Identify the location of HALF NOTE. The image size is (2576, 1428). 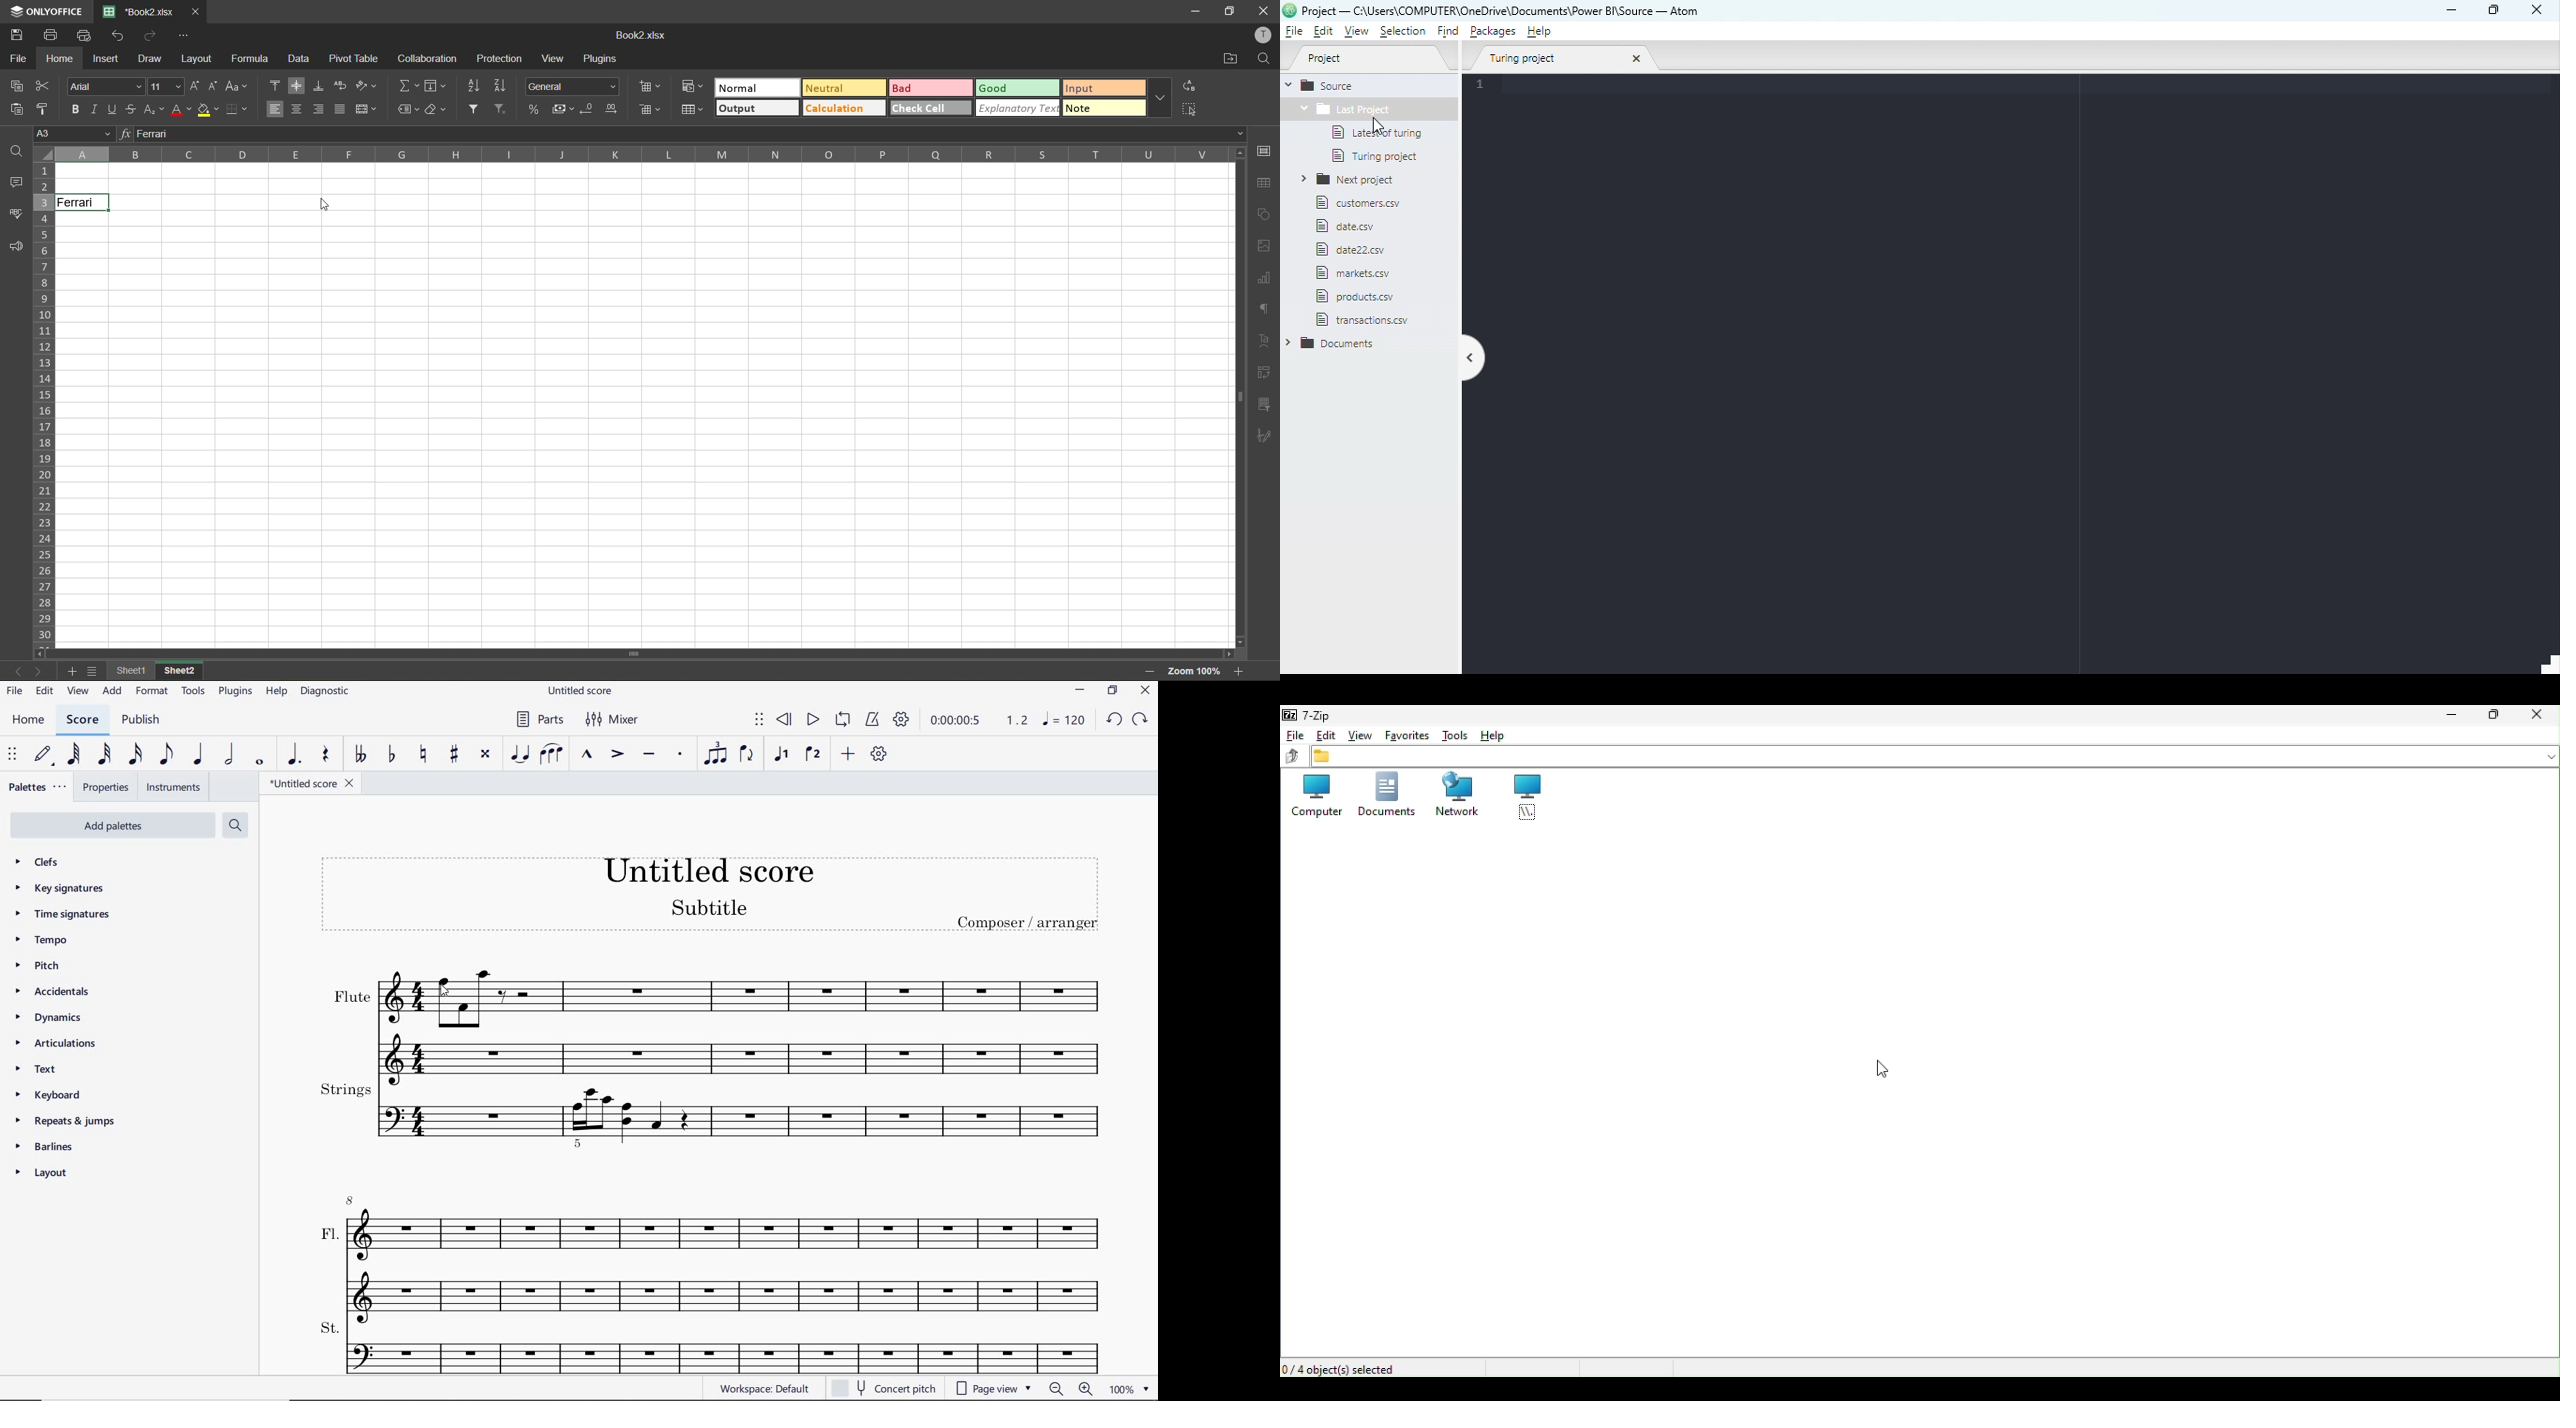
(231, 755).